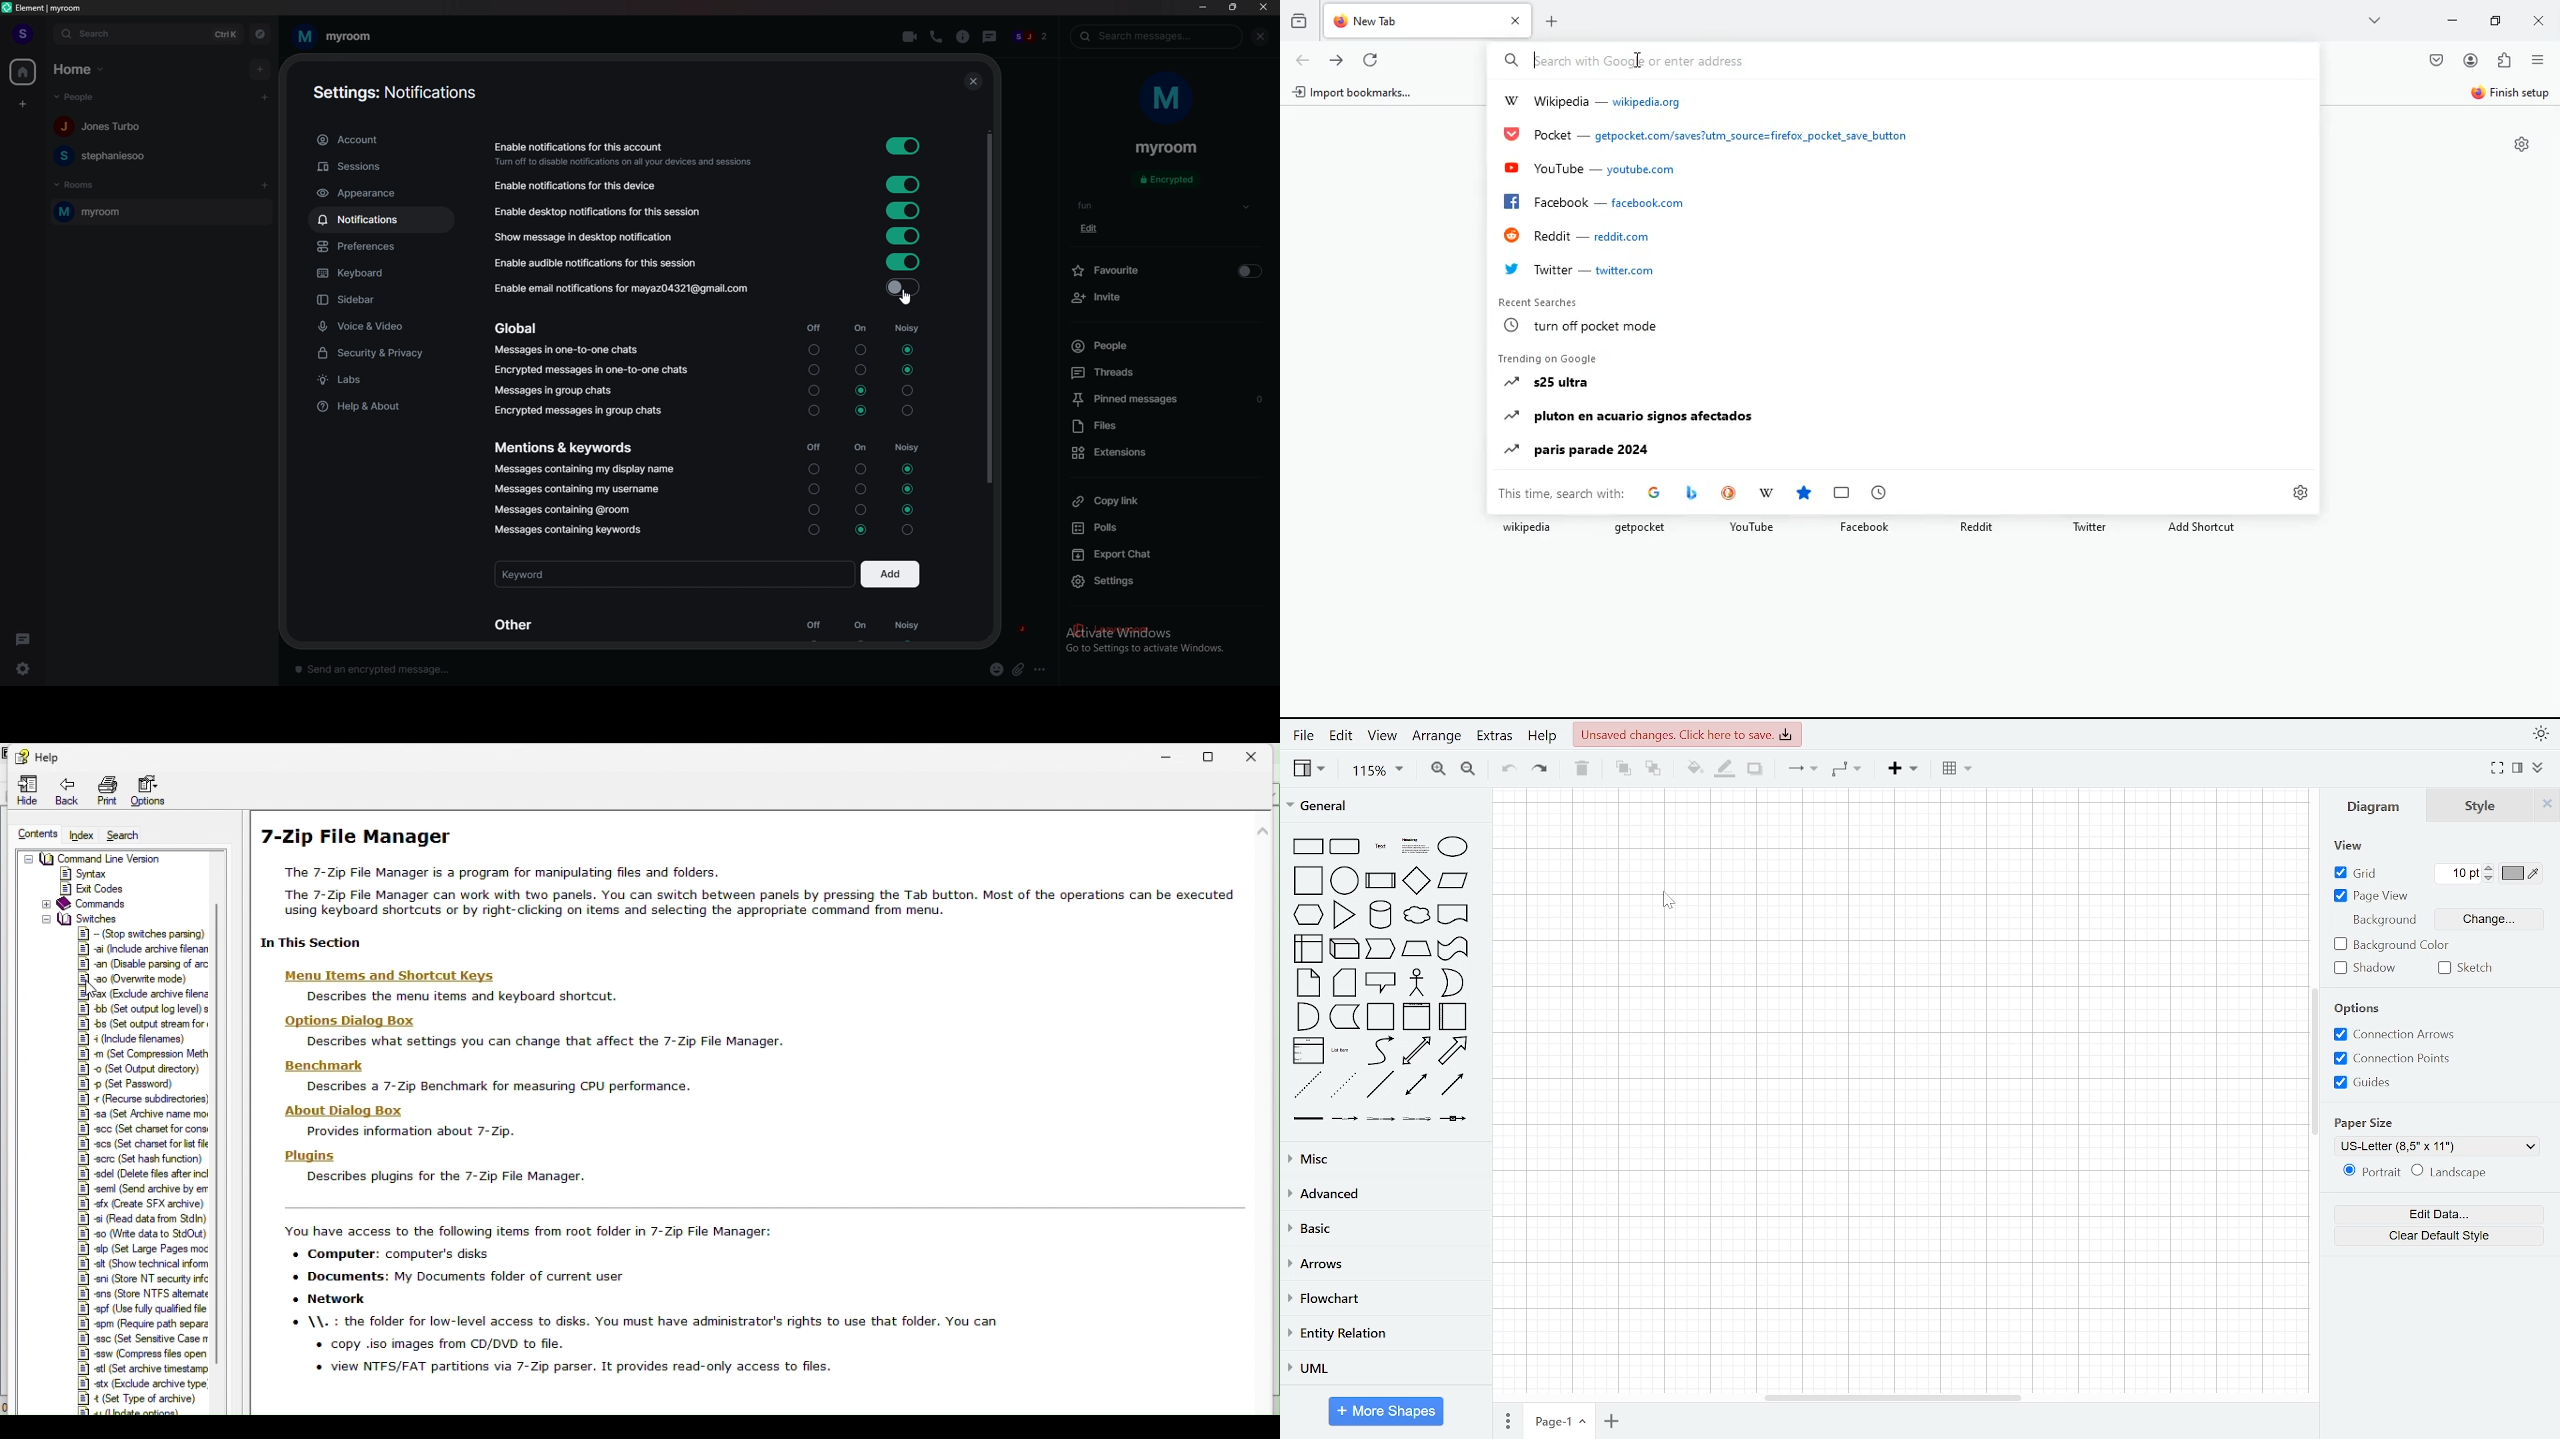 The height and width of the screenshot is (1456, 2576). What do you see at coordinates (384, 301) in the screenshot?
I see `sidebar` at bounding box center [384, 301].